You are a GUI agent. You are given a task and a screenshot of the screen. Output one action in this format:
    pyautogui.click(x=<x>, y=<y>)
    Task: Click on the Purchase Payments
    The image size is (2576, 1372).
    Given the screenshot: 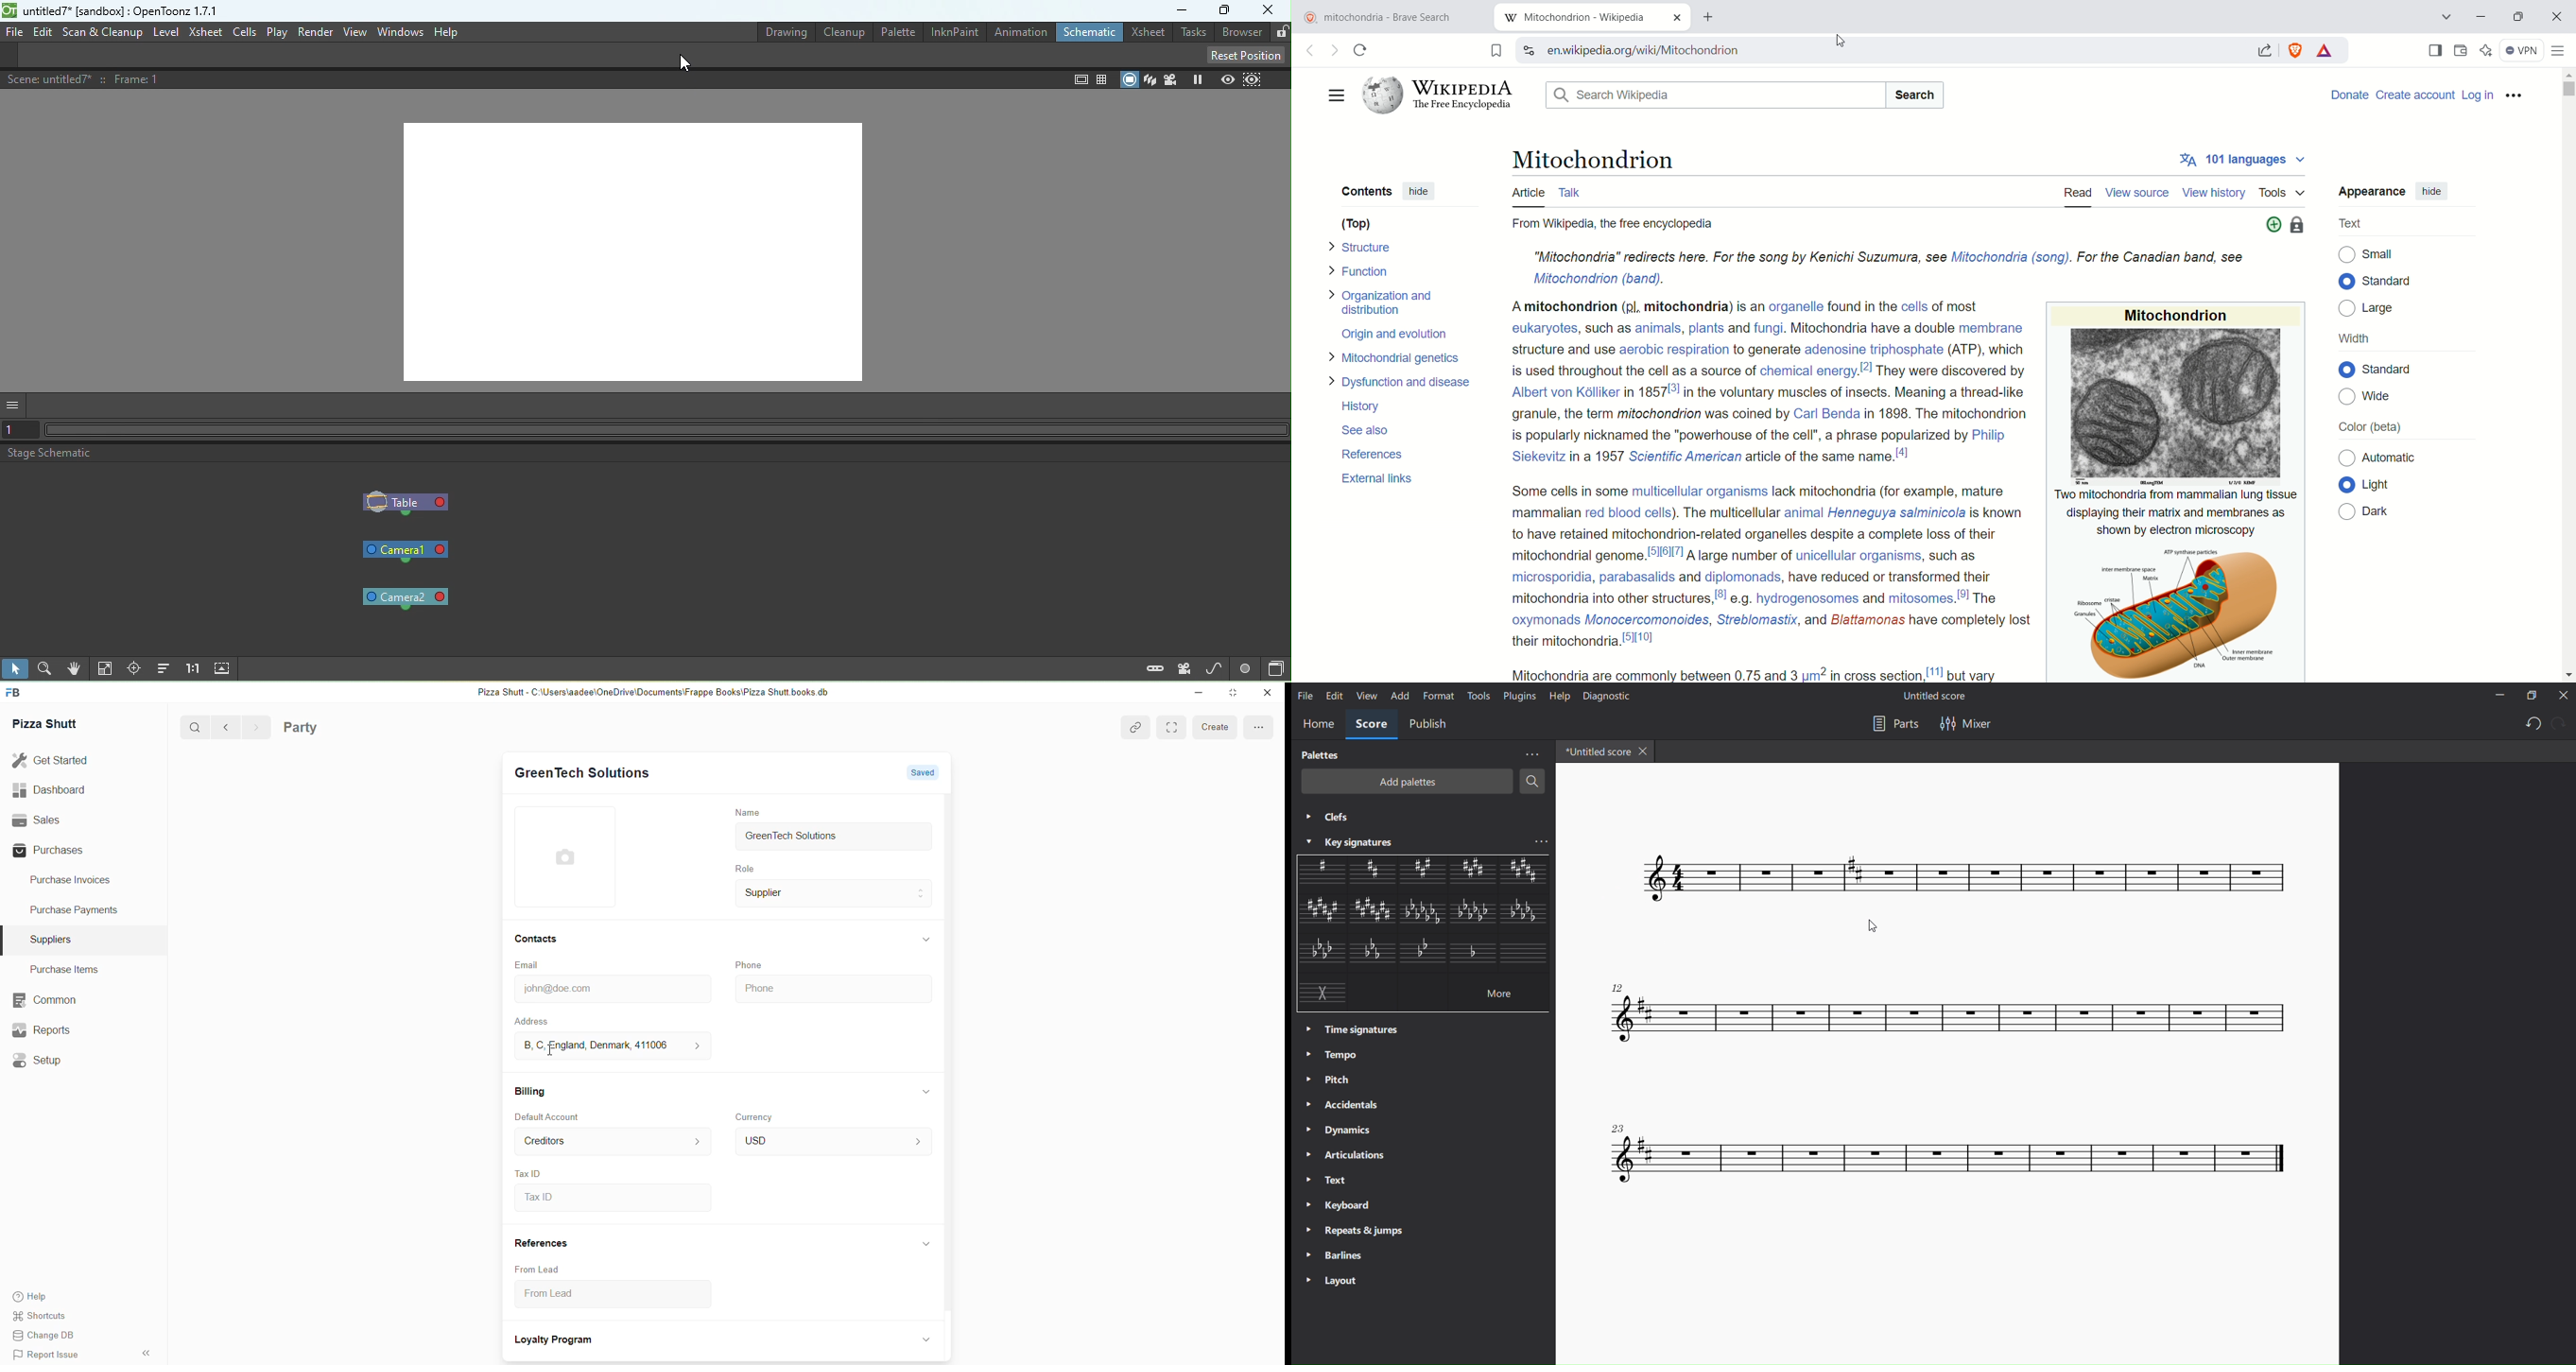 What is the action you would take?
    pyautogui.click(x=76, y=912)
    